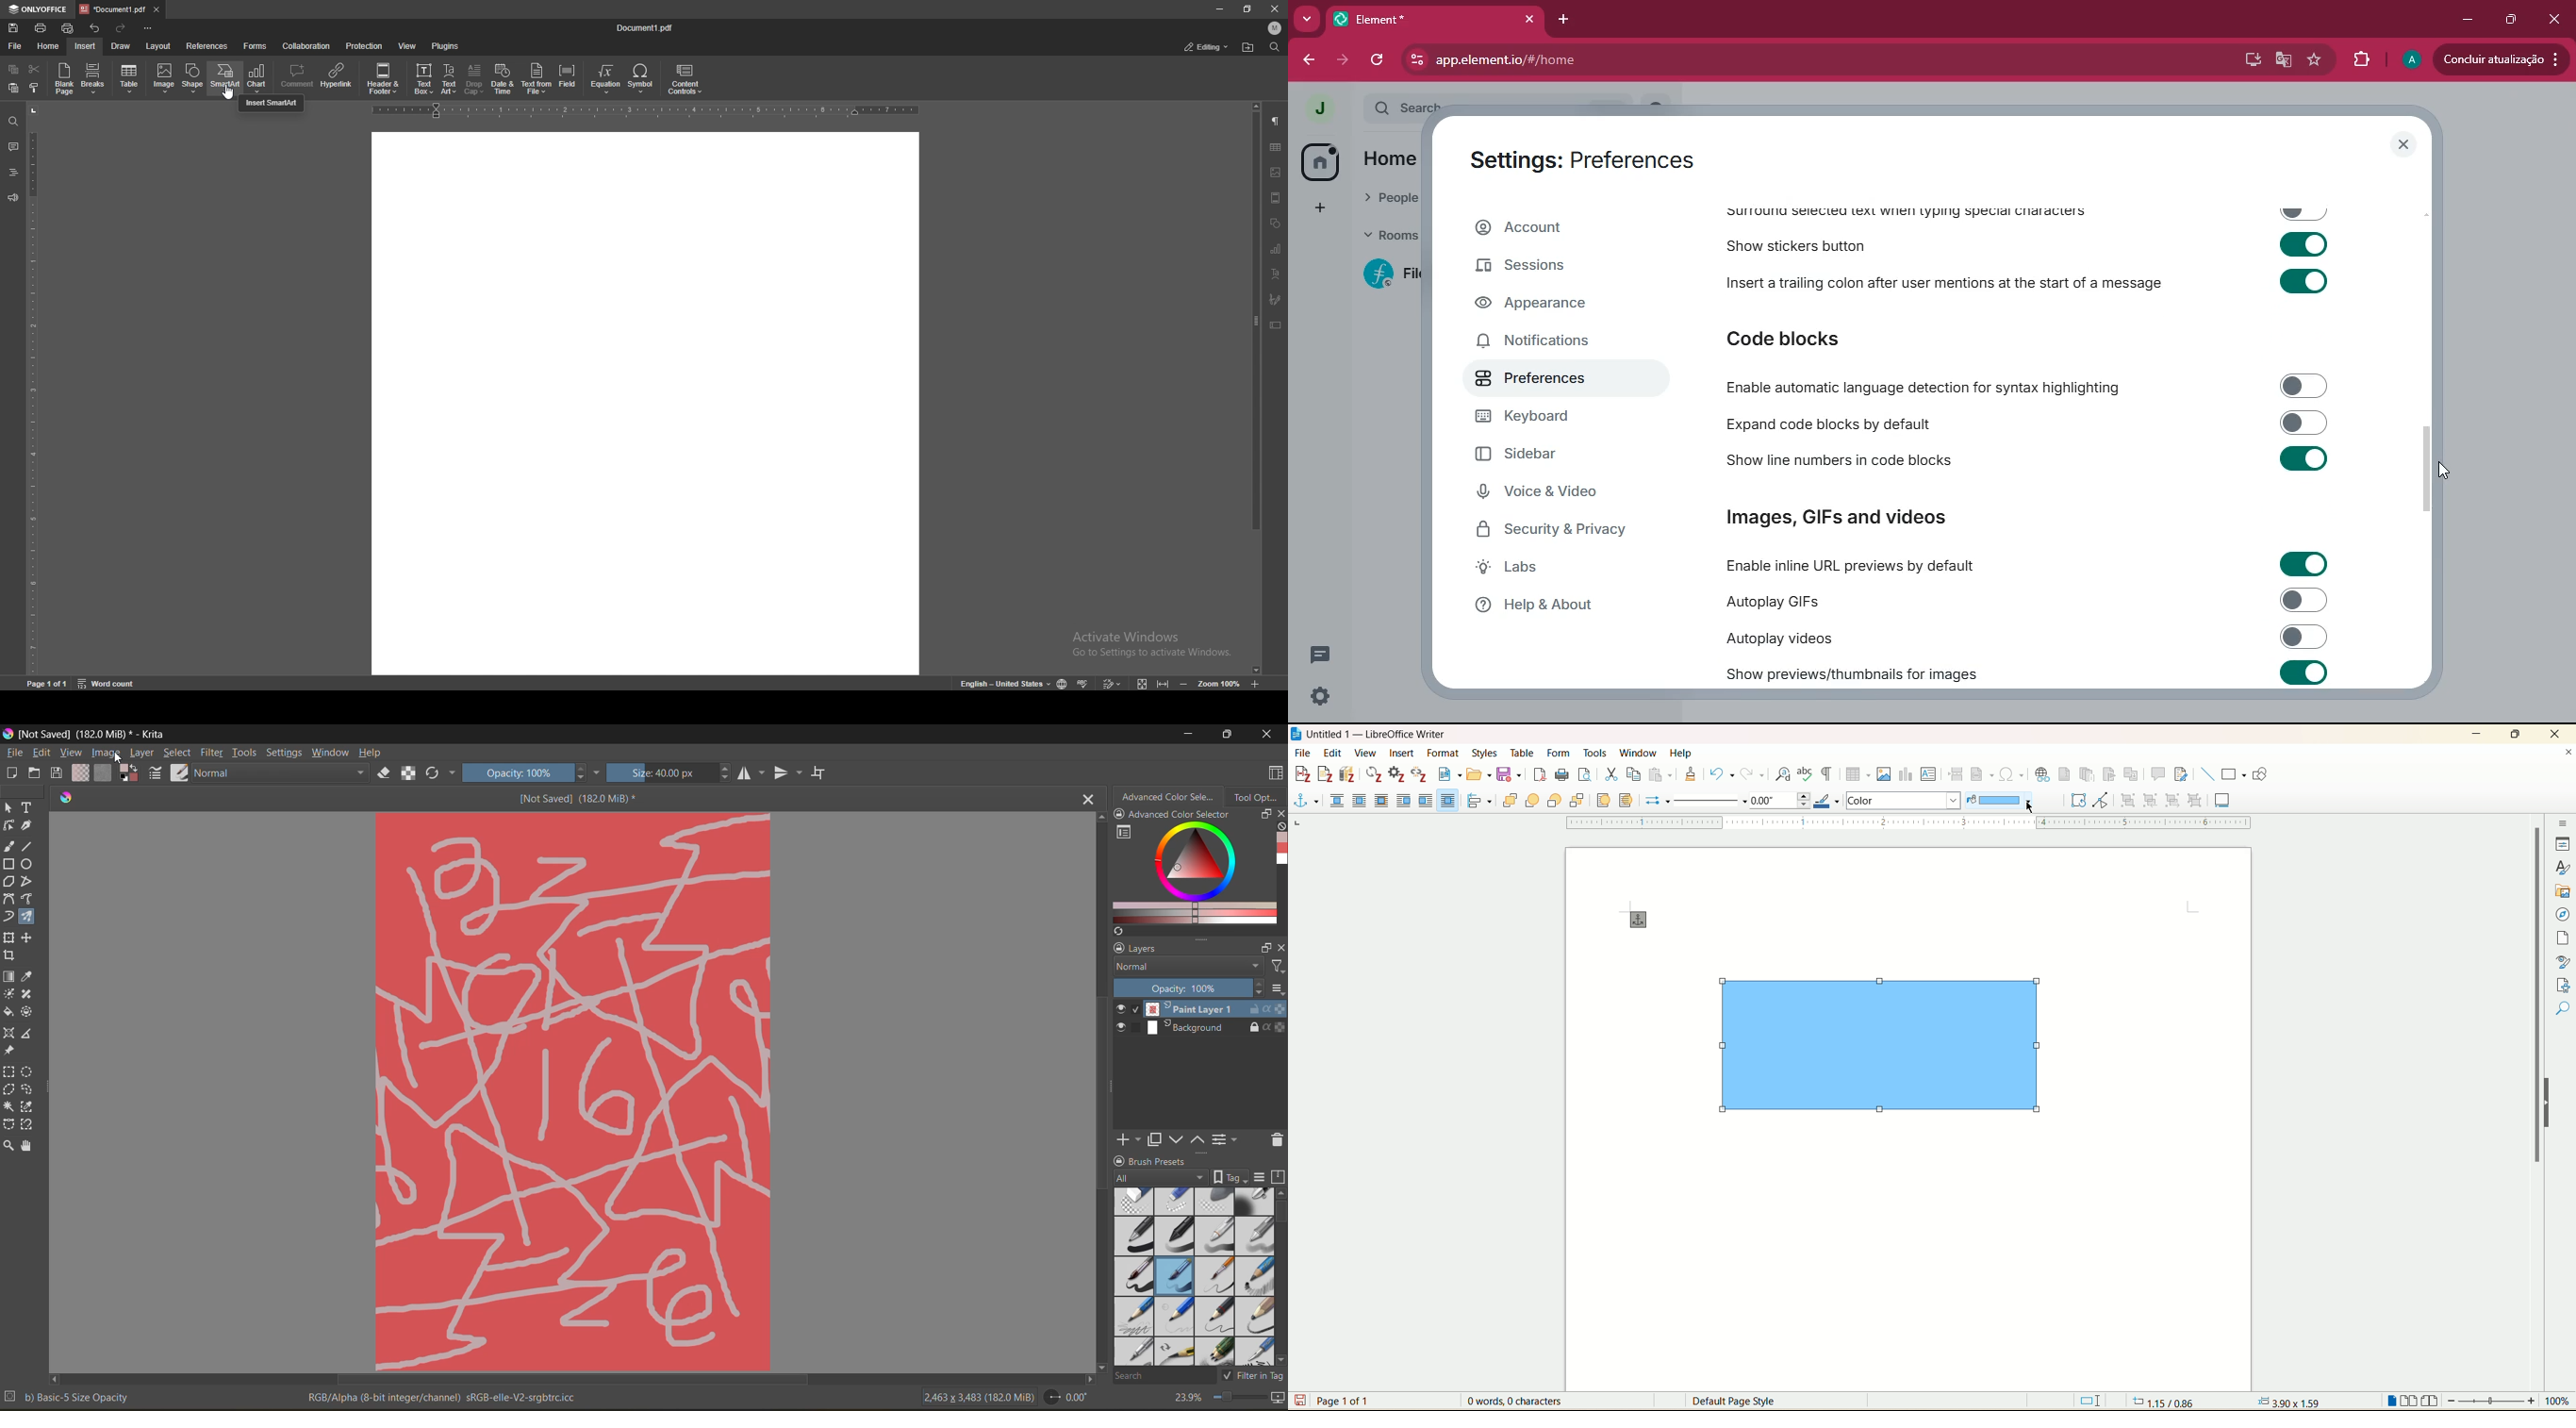 This screenshot has width=2576, height=1428. Describe the element at coordinates (178, 753) in the screenshot. I see `select` at that location.